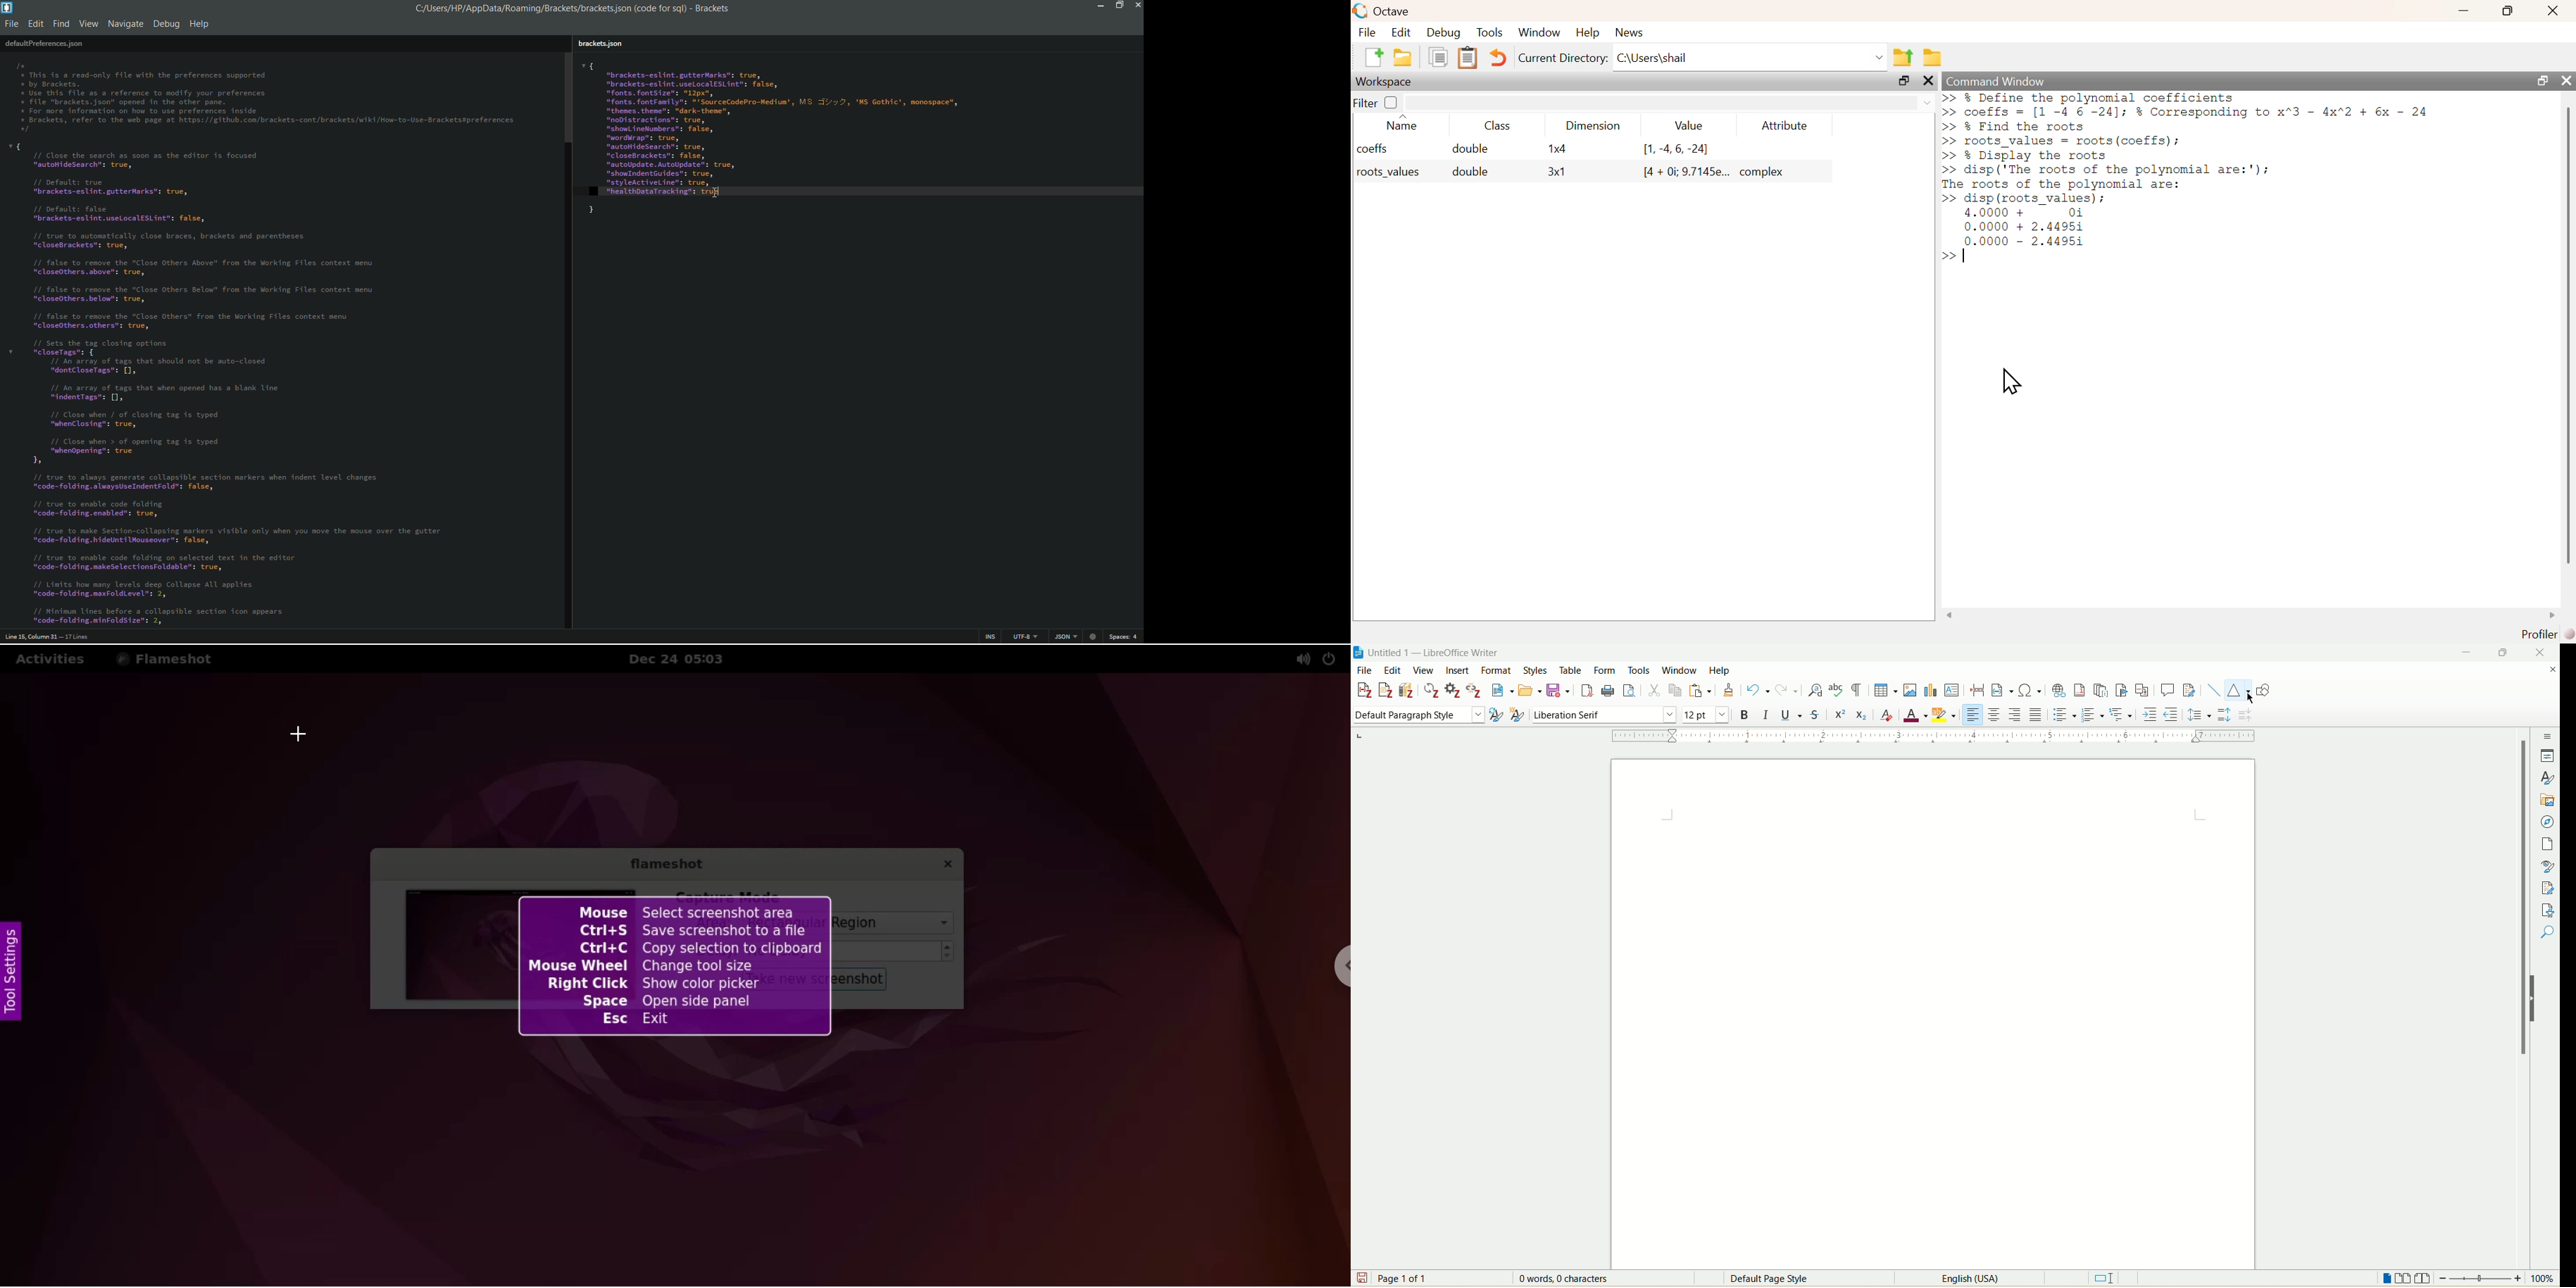 This screenshot has height=1288, width=2576. I want to click on sound options, so click(1302, 659).